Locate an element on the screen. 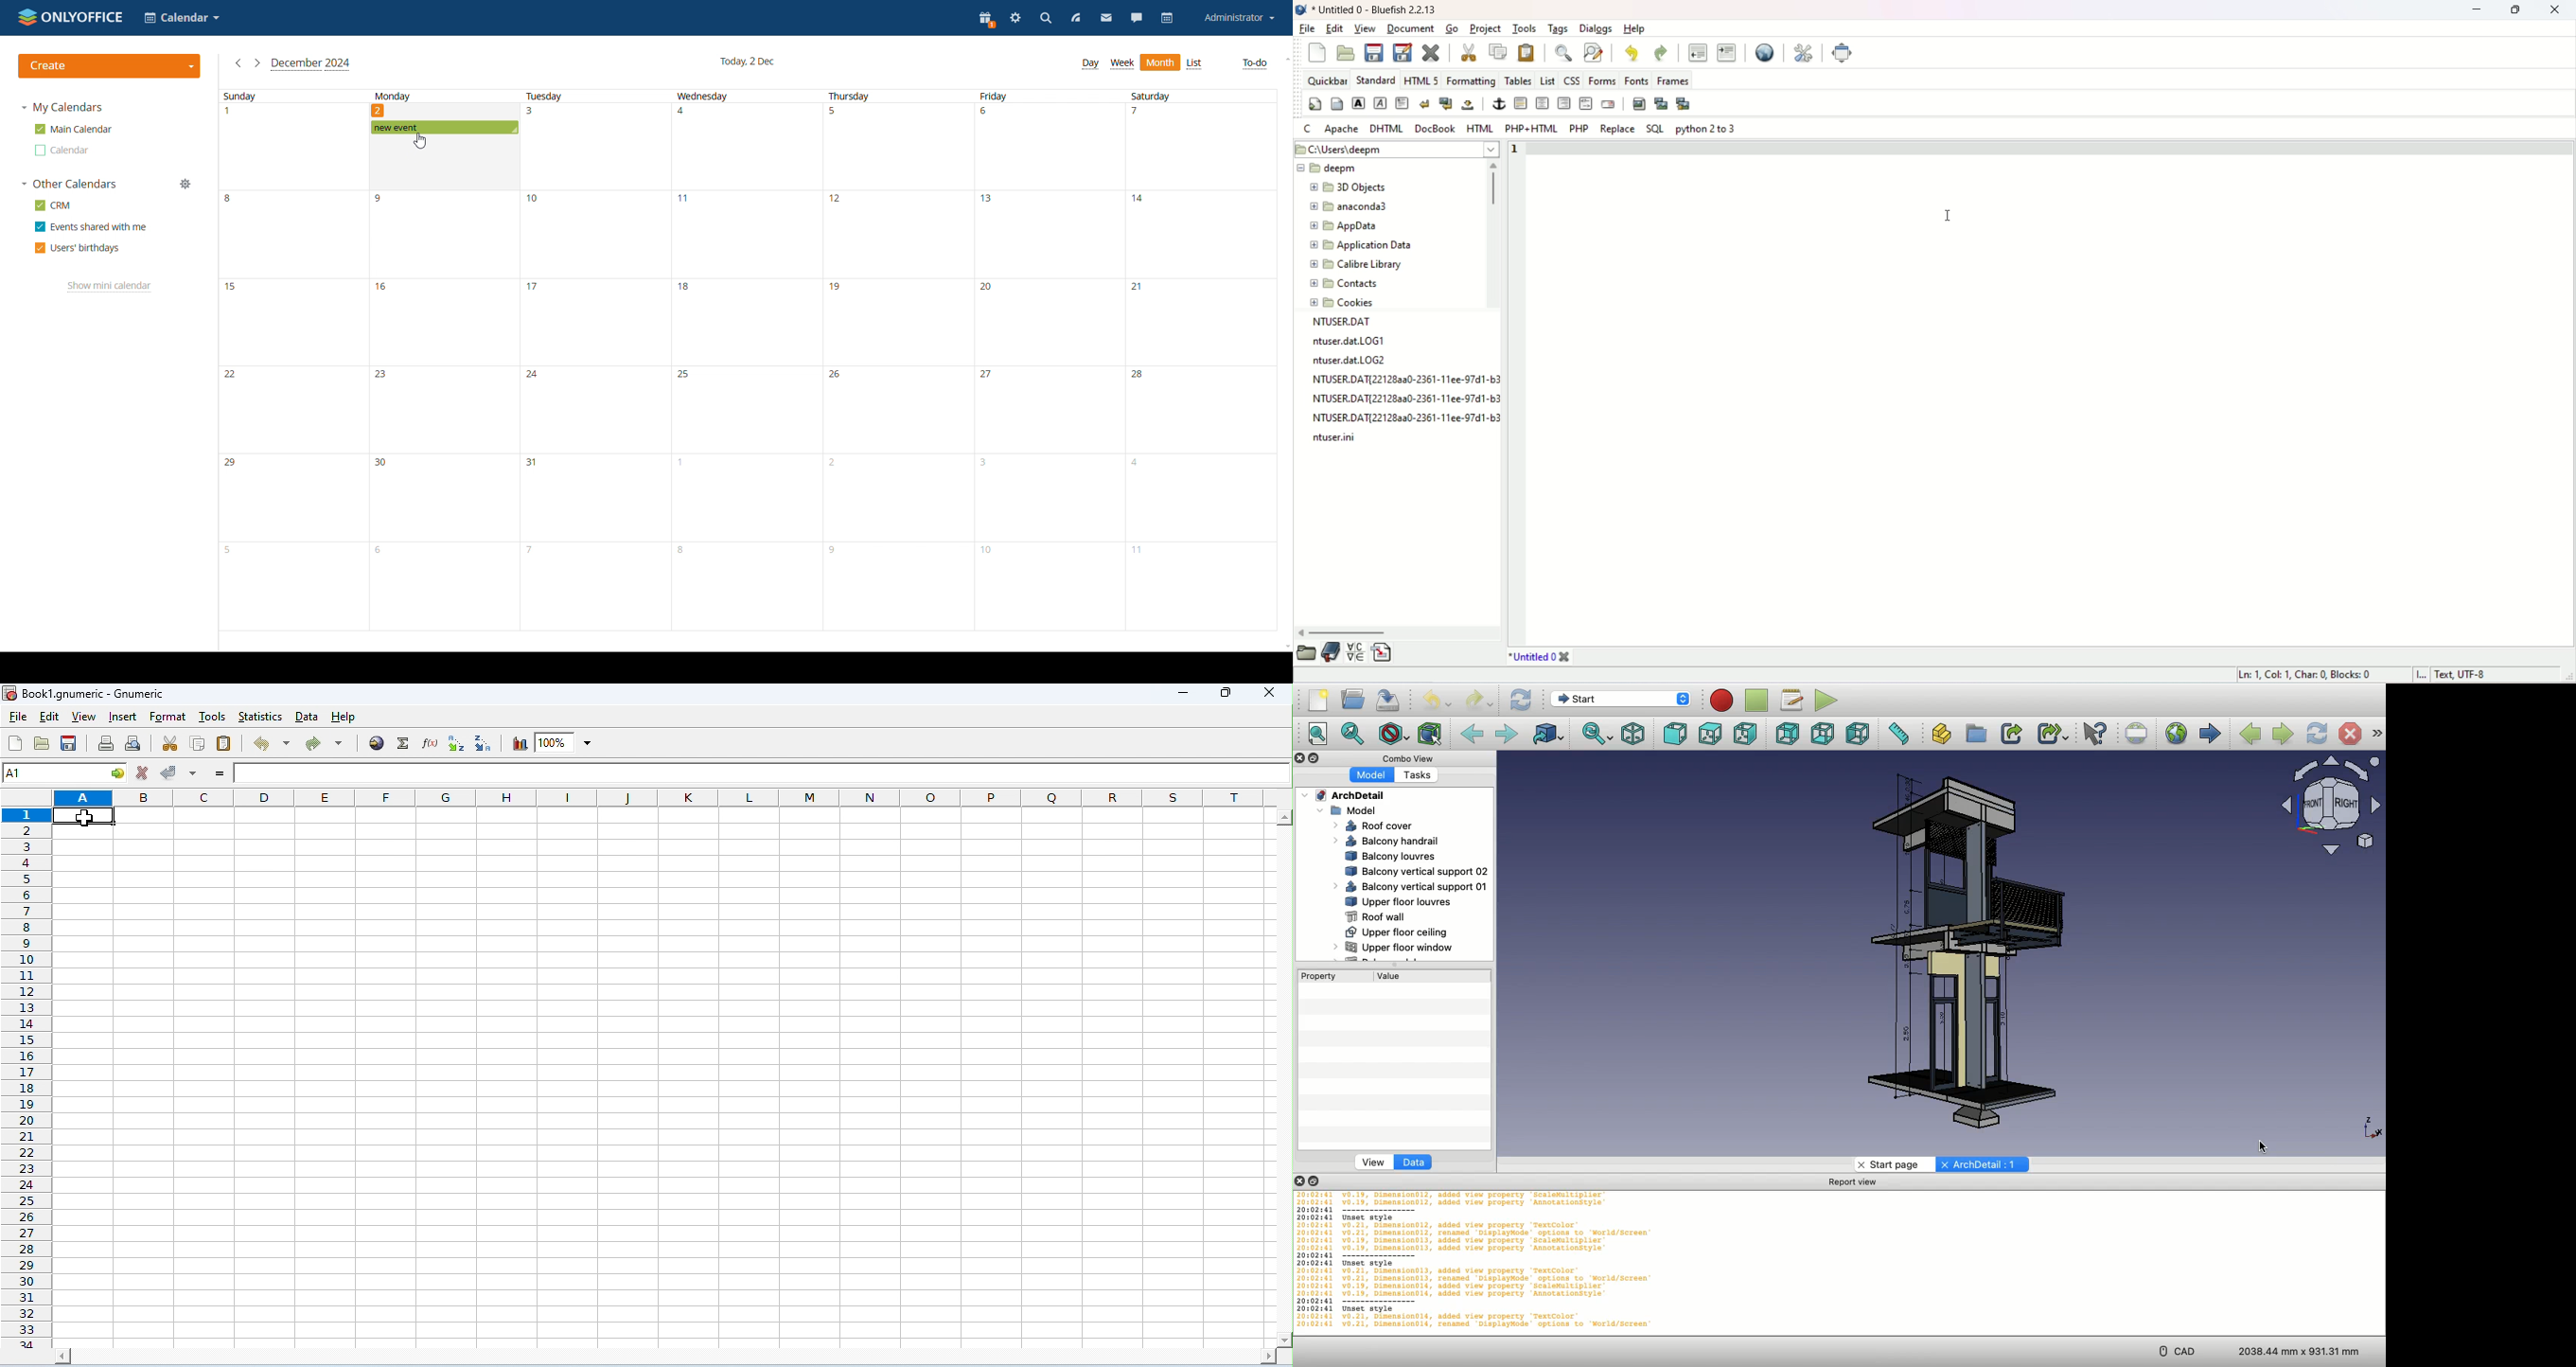  quickstart is located at coordinates (1318, 54).